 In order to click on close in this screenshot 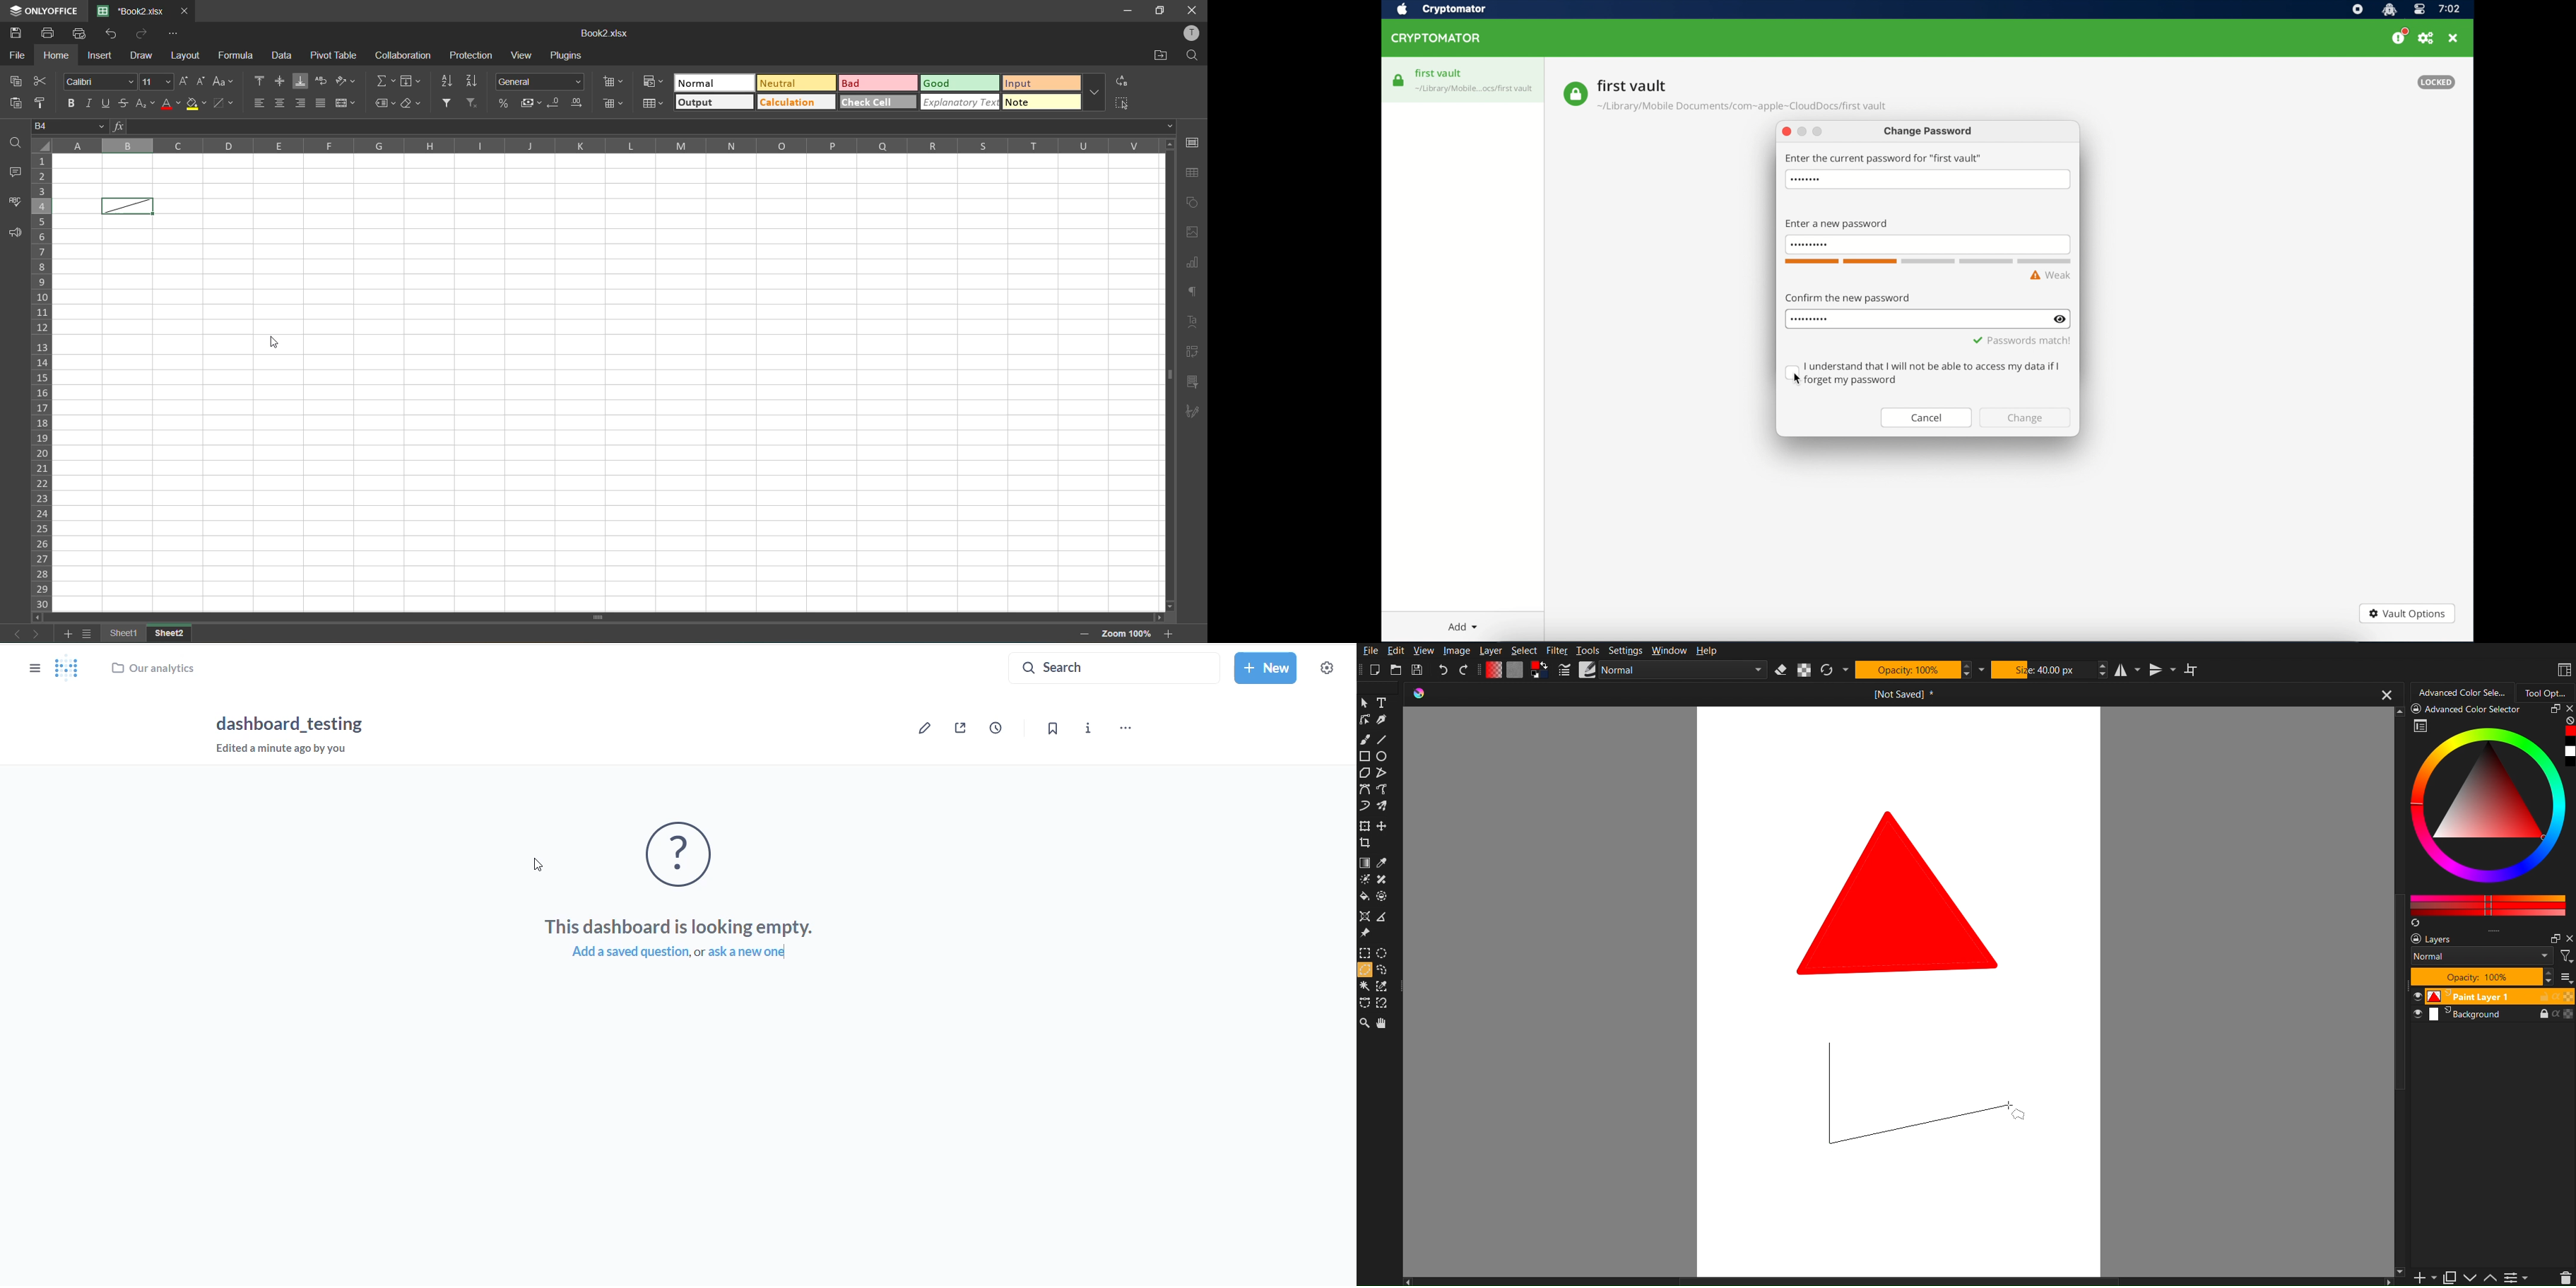, I will do `click(1786, 132)`.